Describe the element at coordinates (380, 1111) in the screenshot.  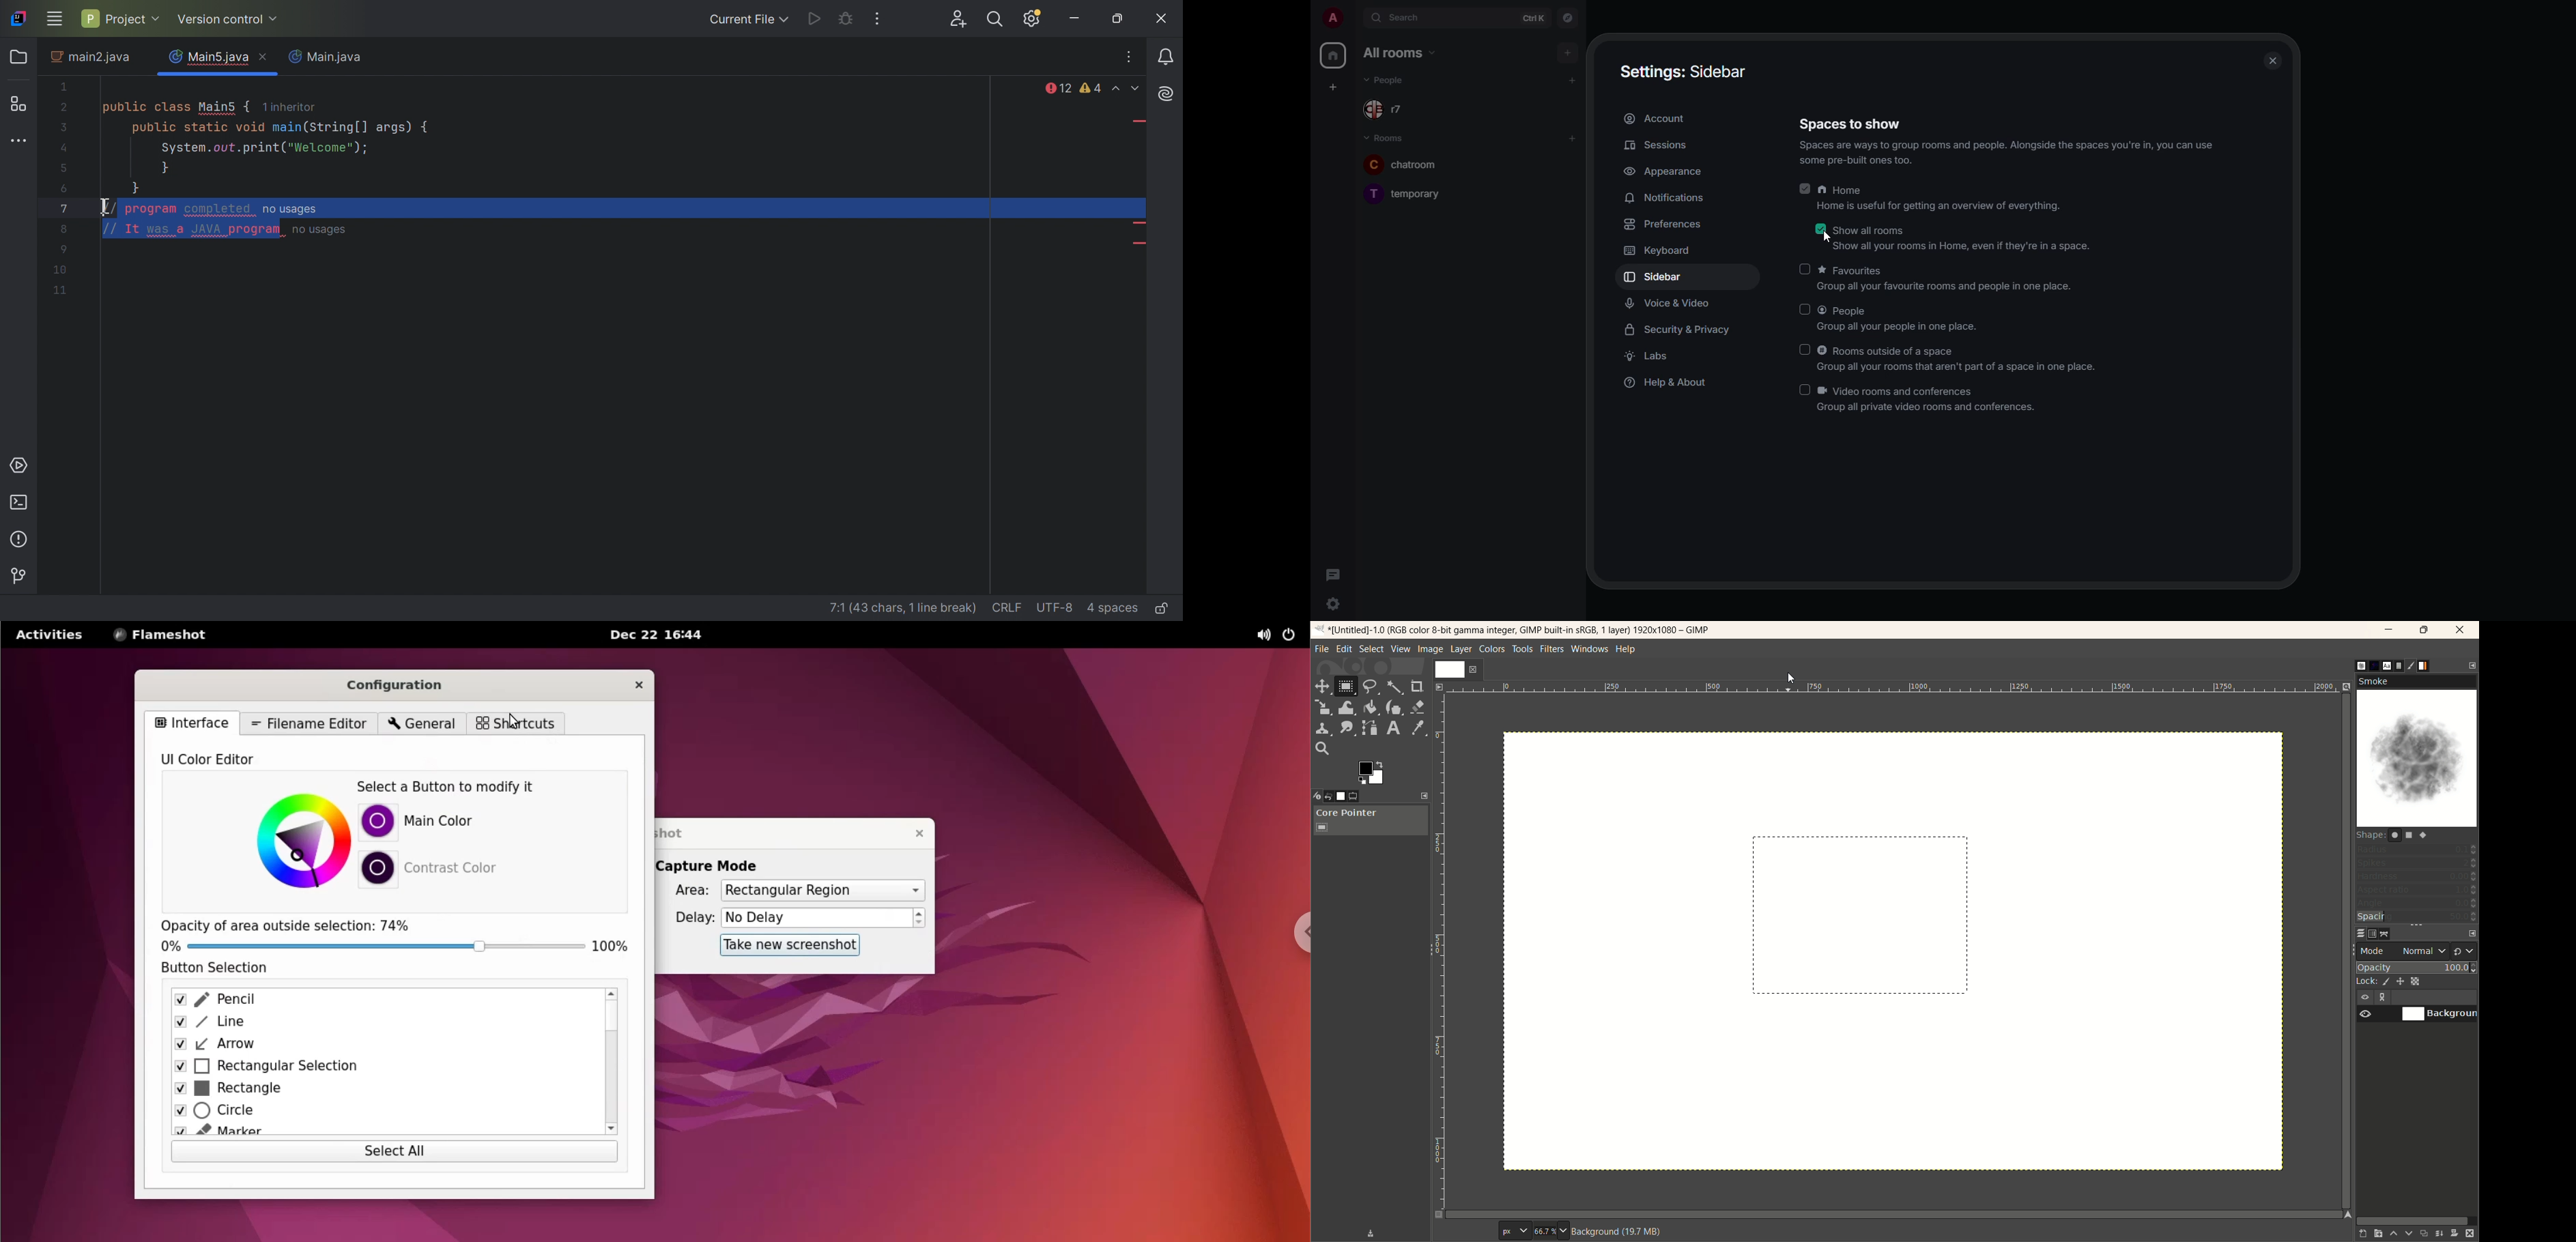
I see `circle checkbox` at that location.